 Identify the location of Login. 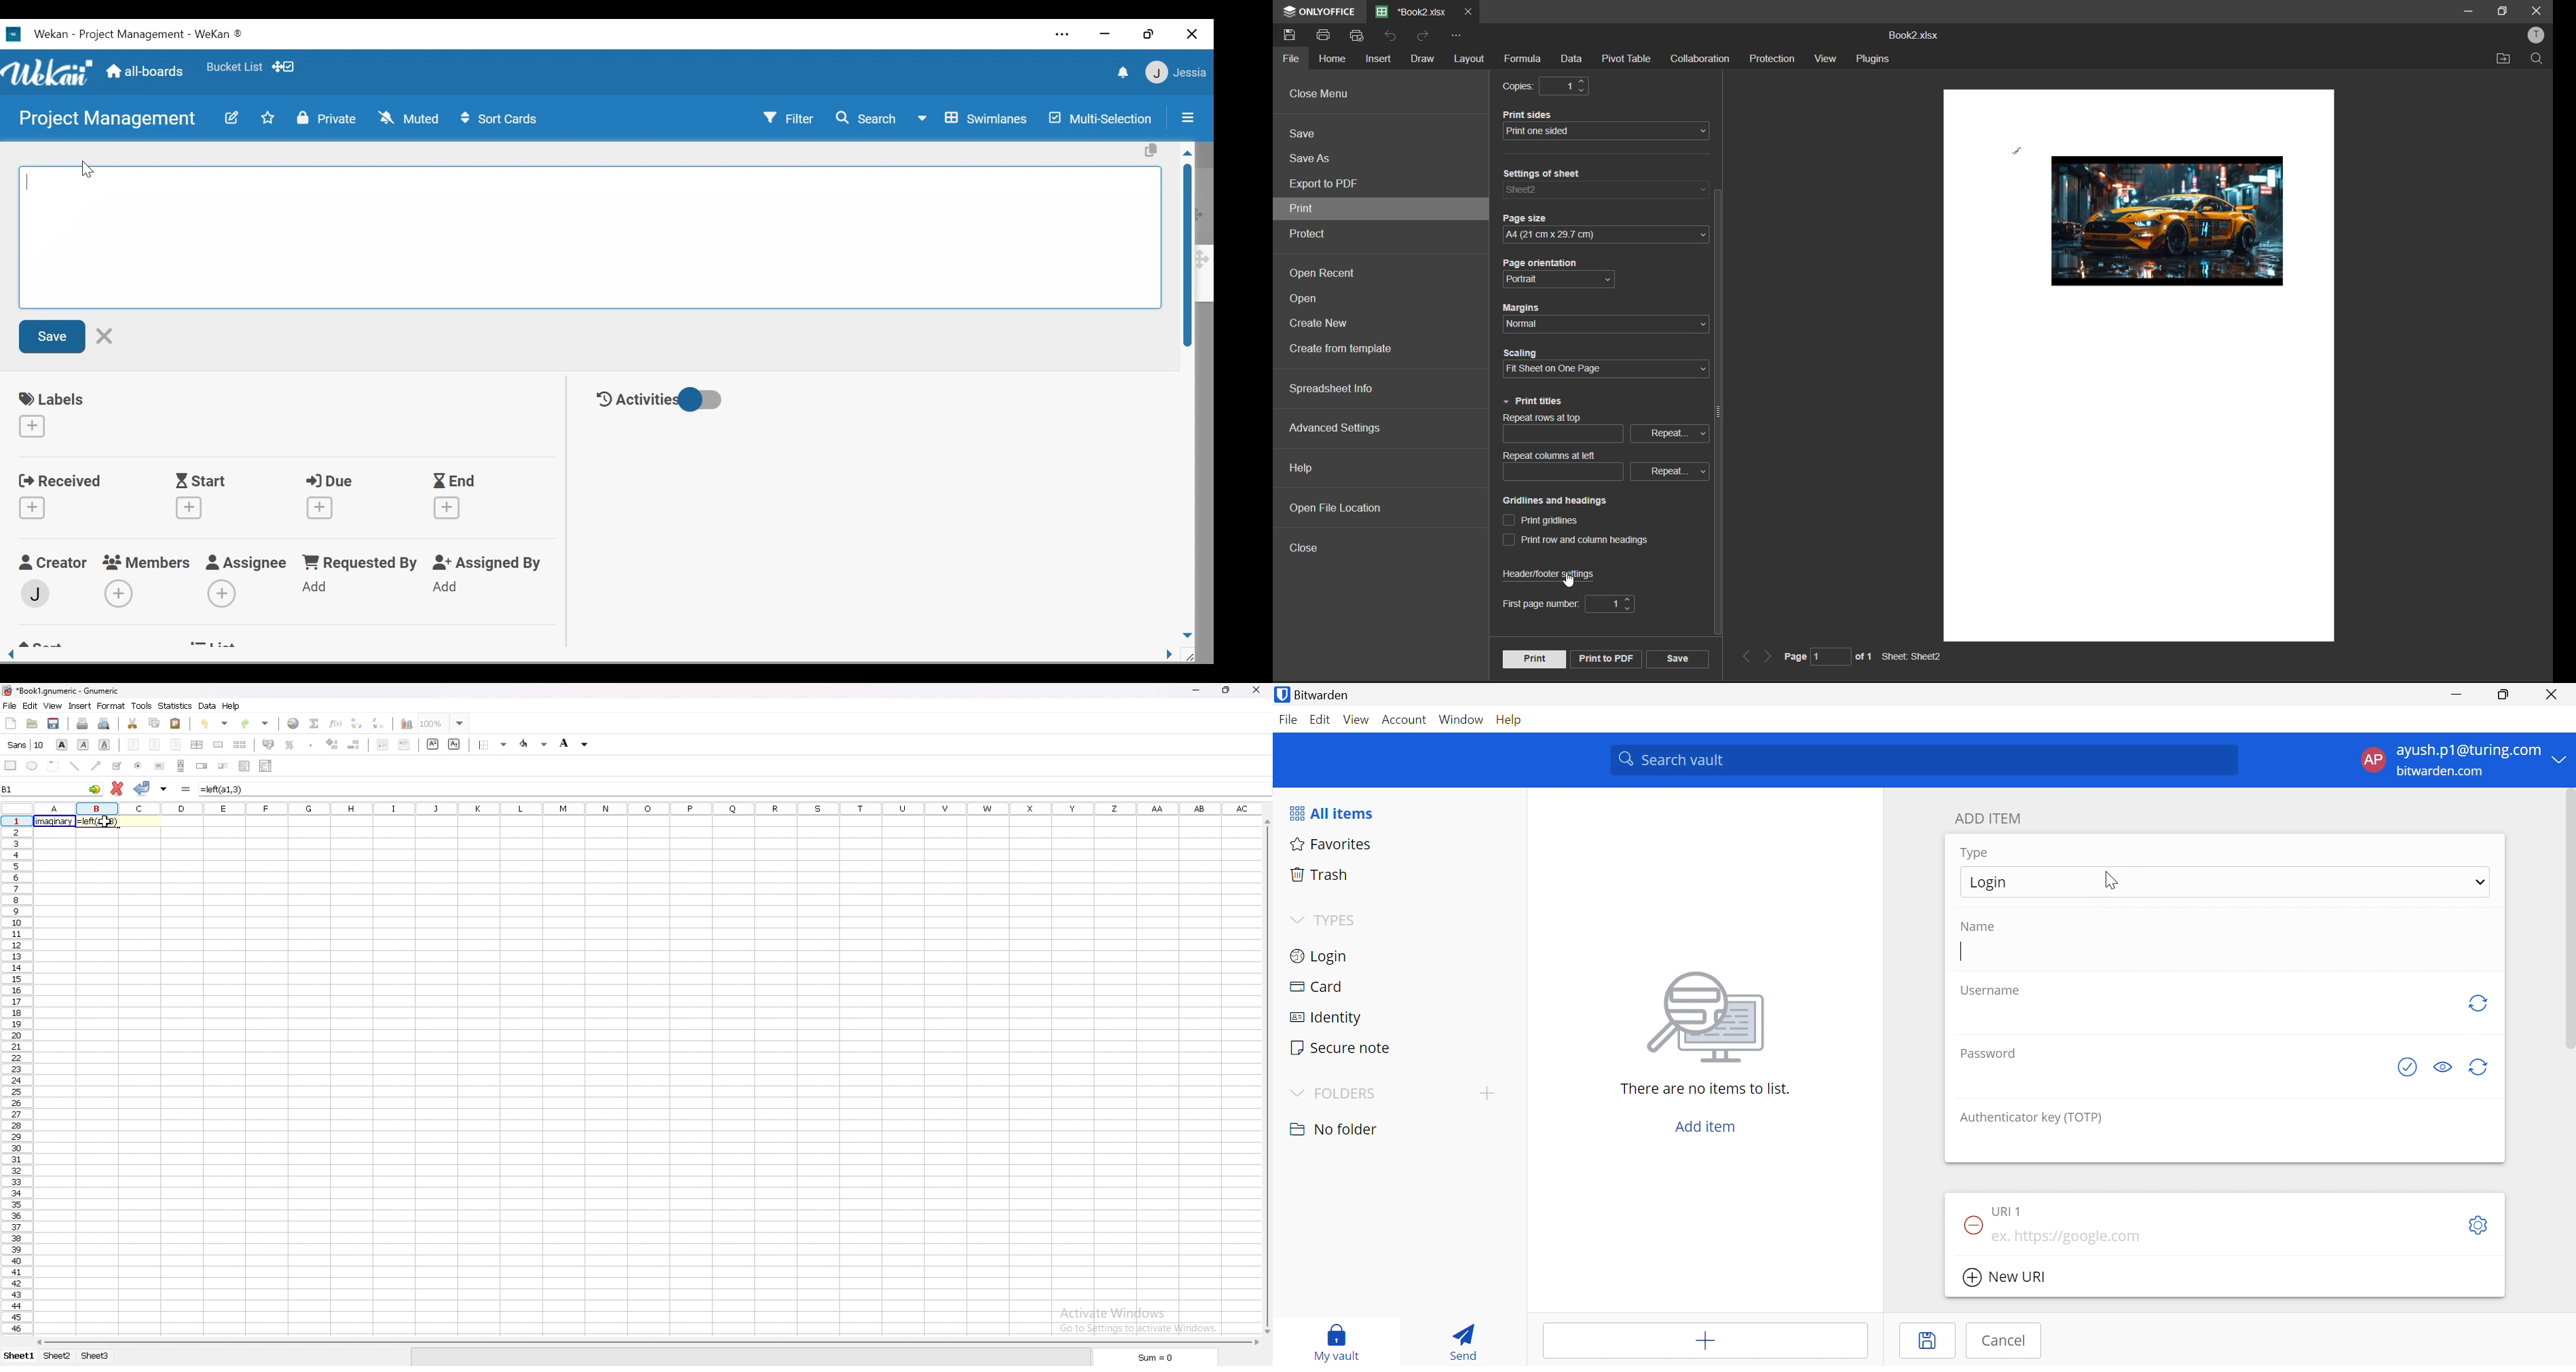
(1396, 955).